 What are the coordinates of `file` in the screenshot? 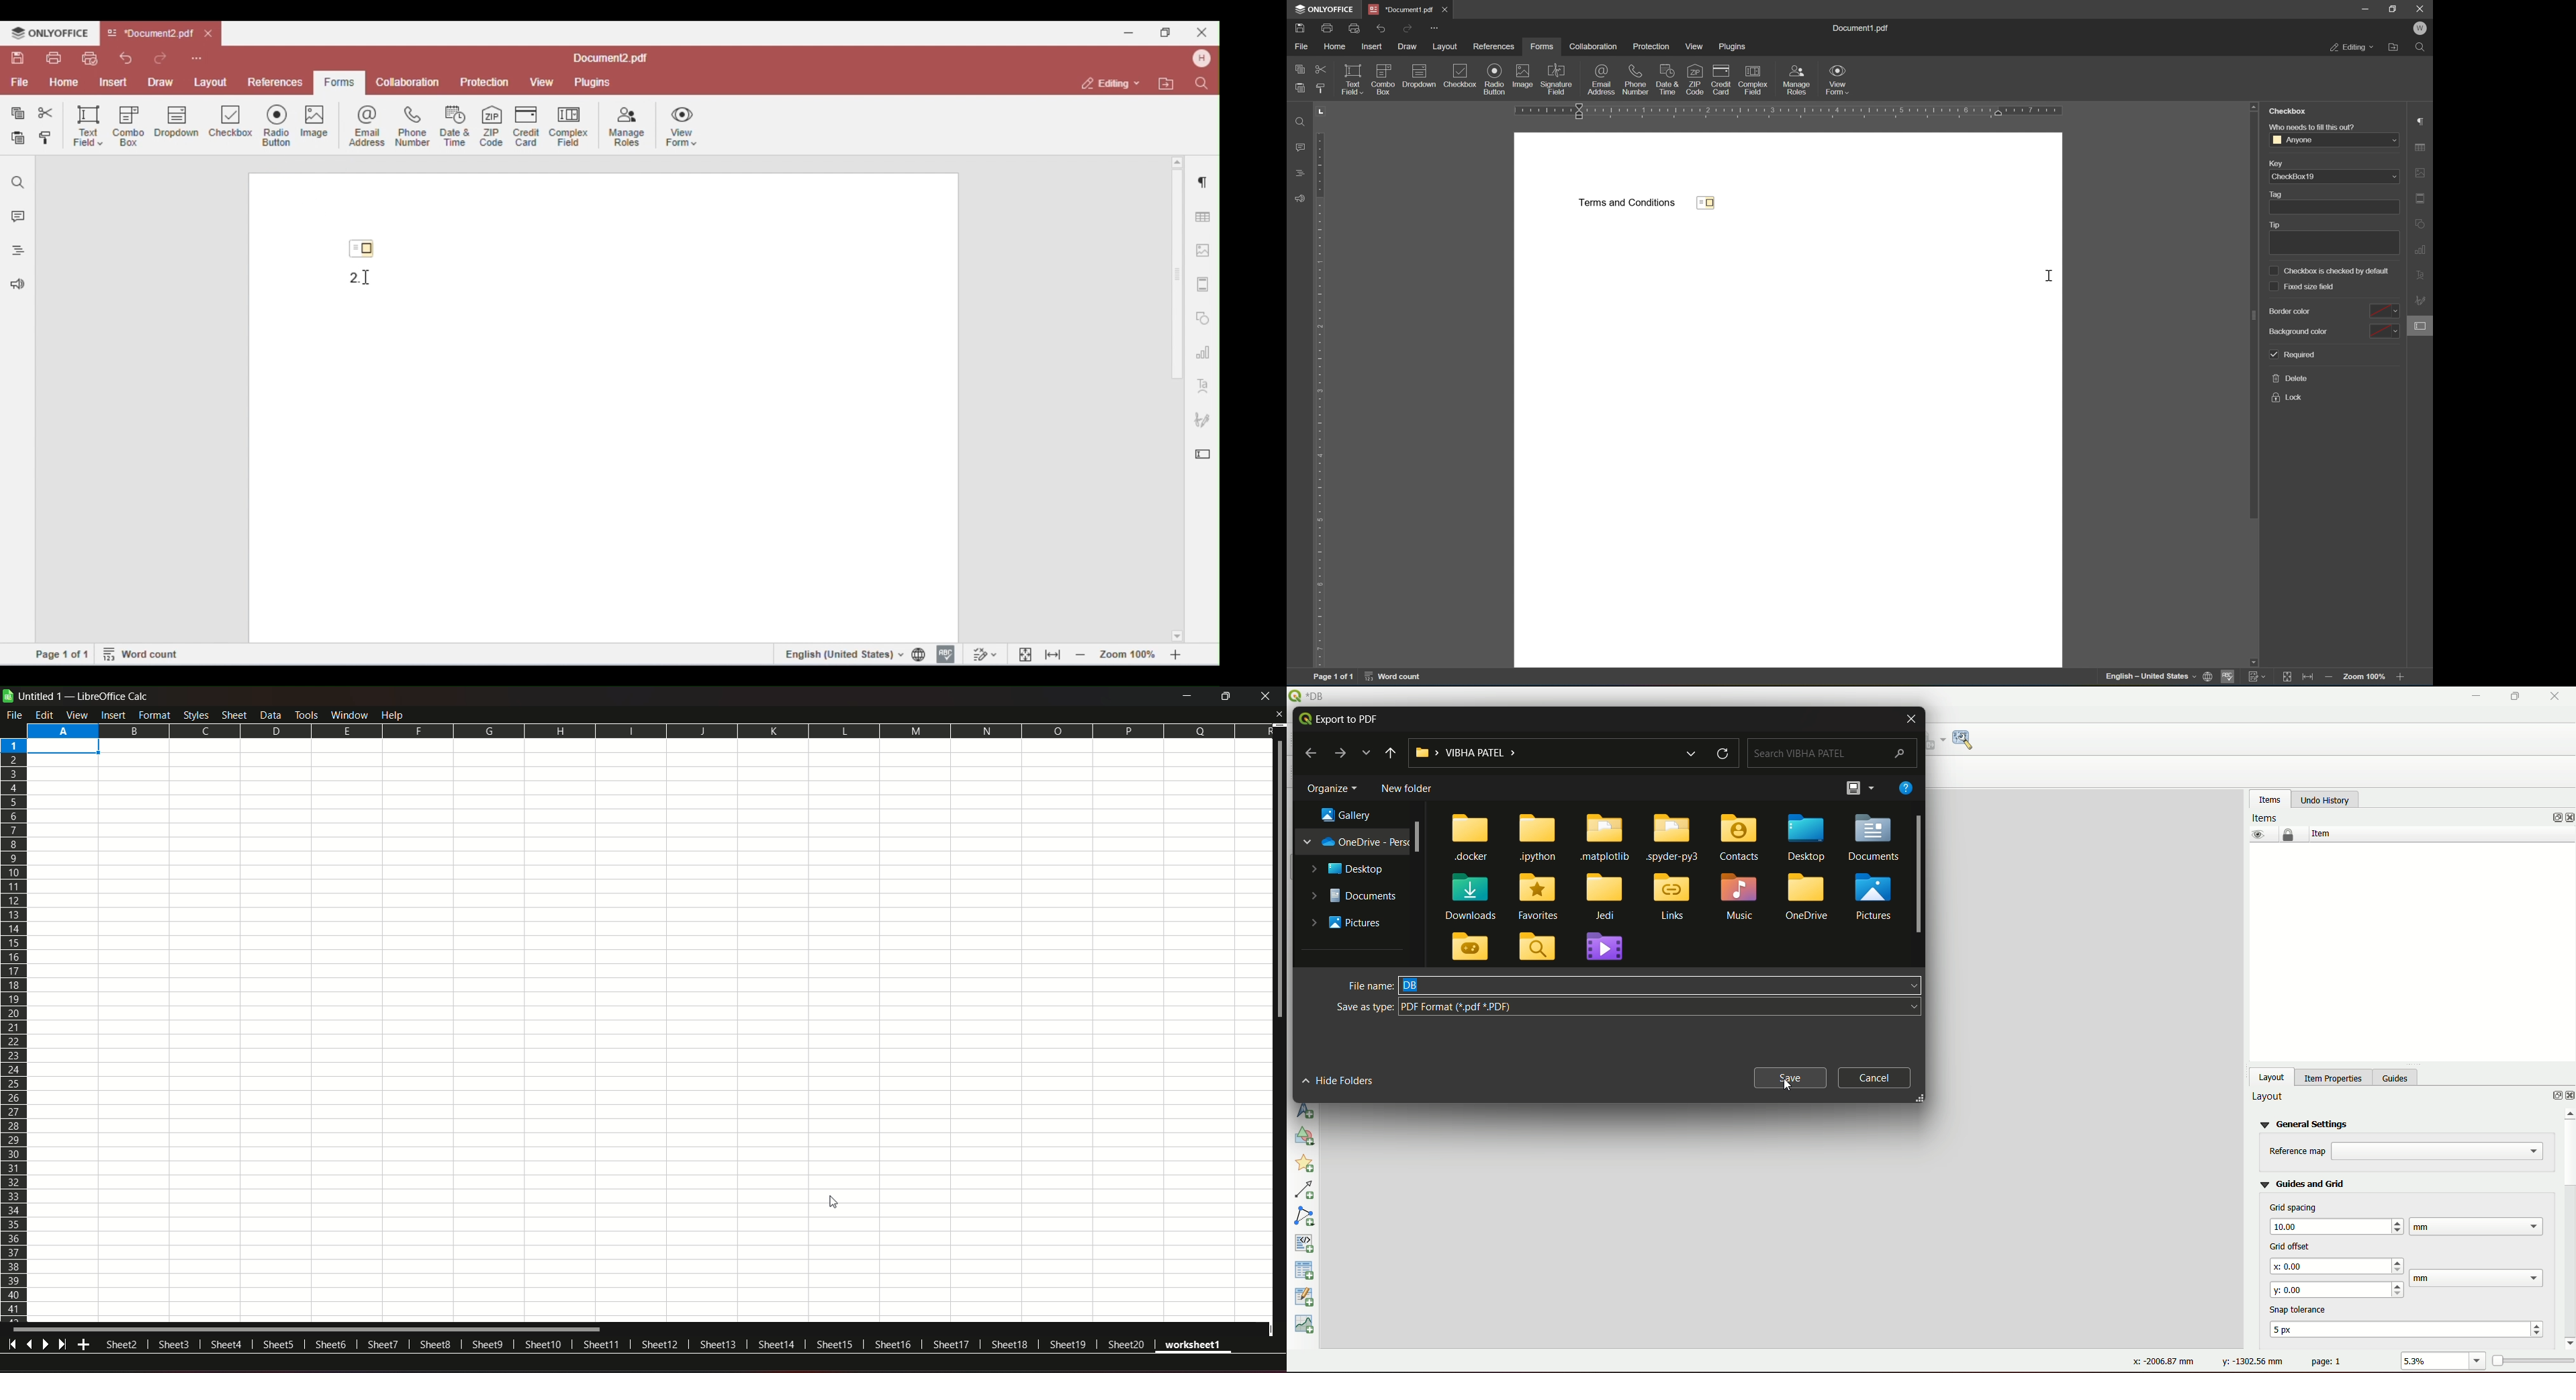 It's located at (16, 715).